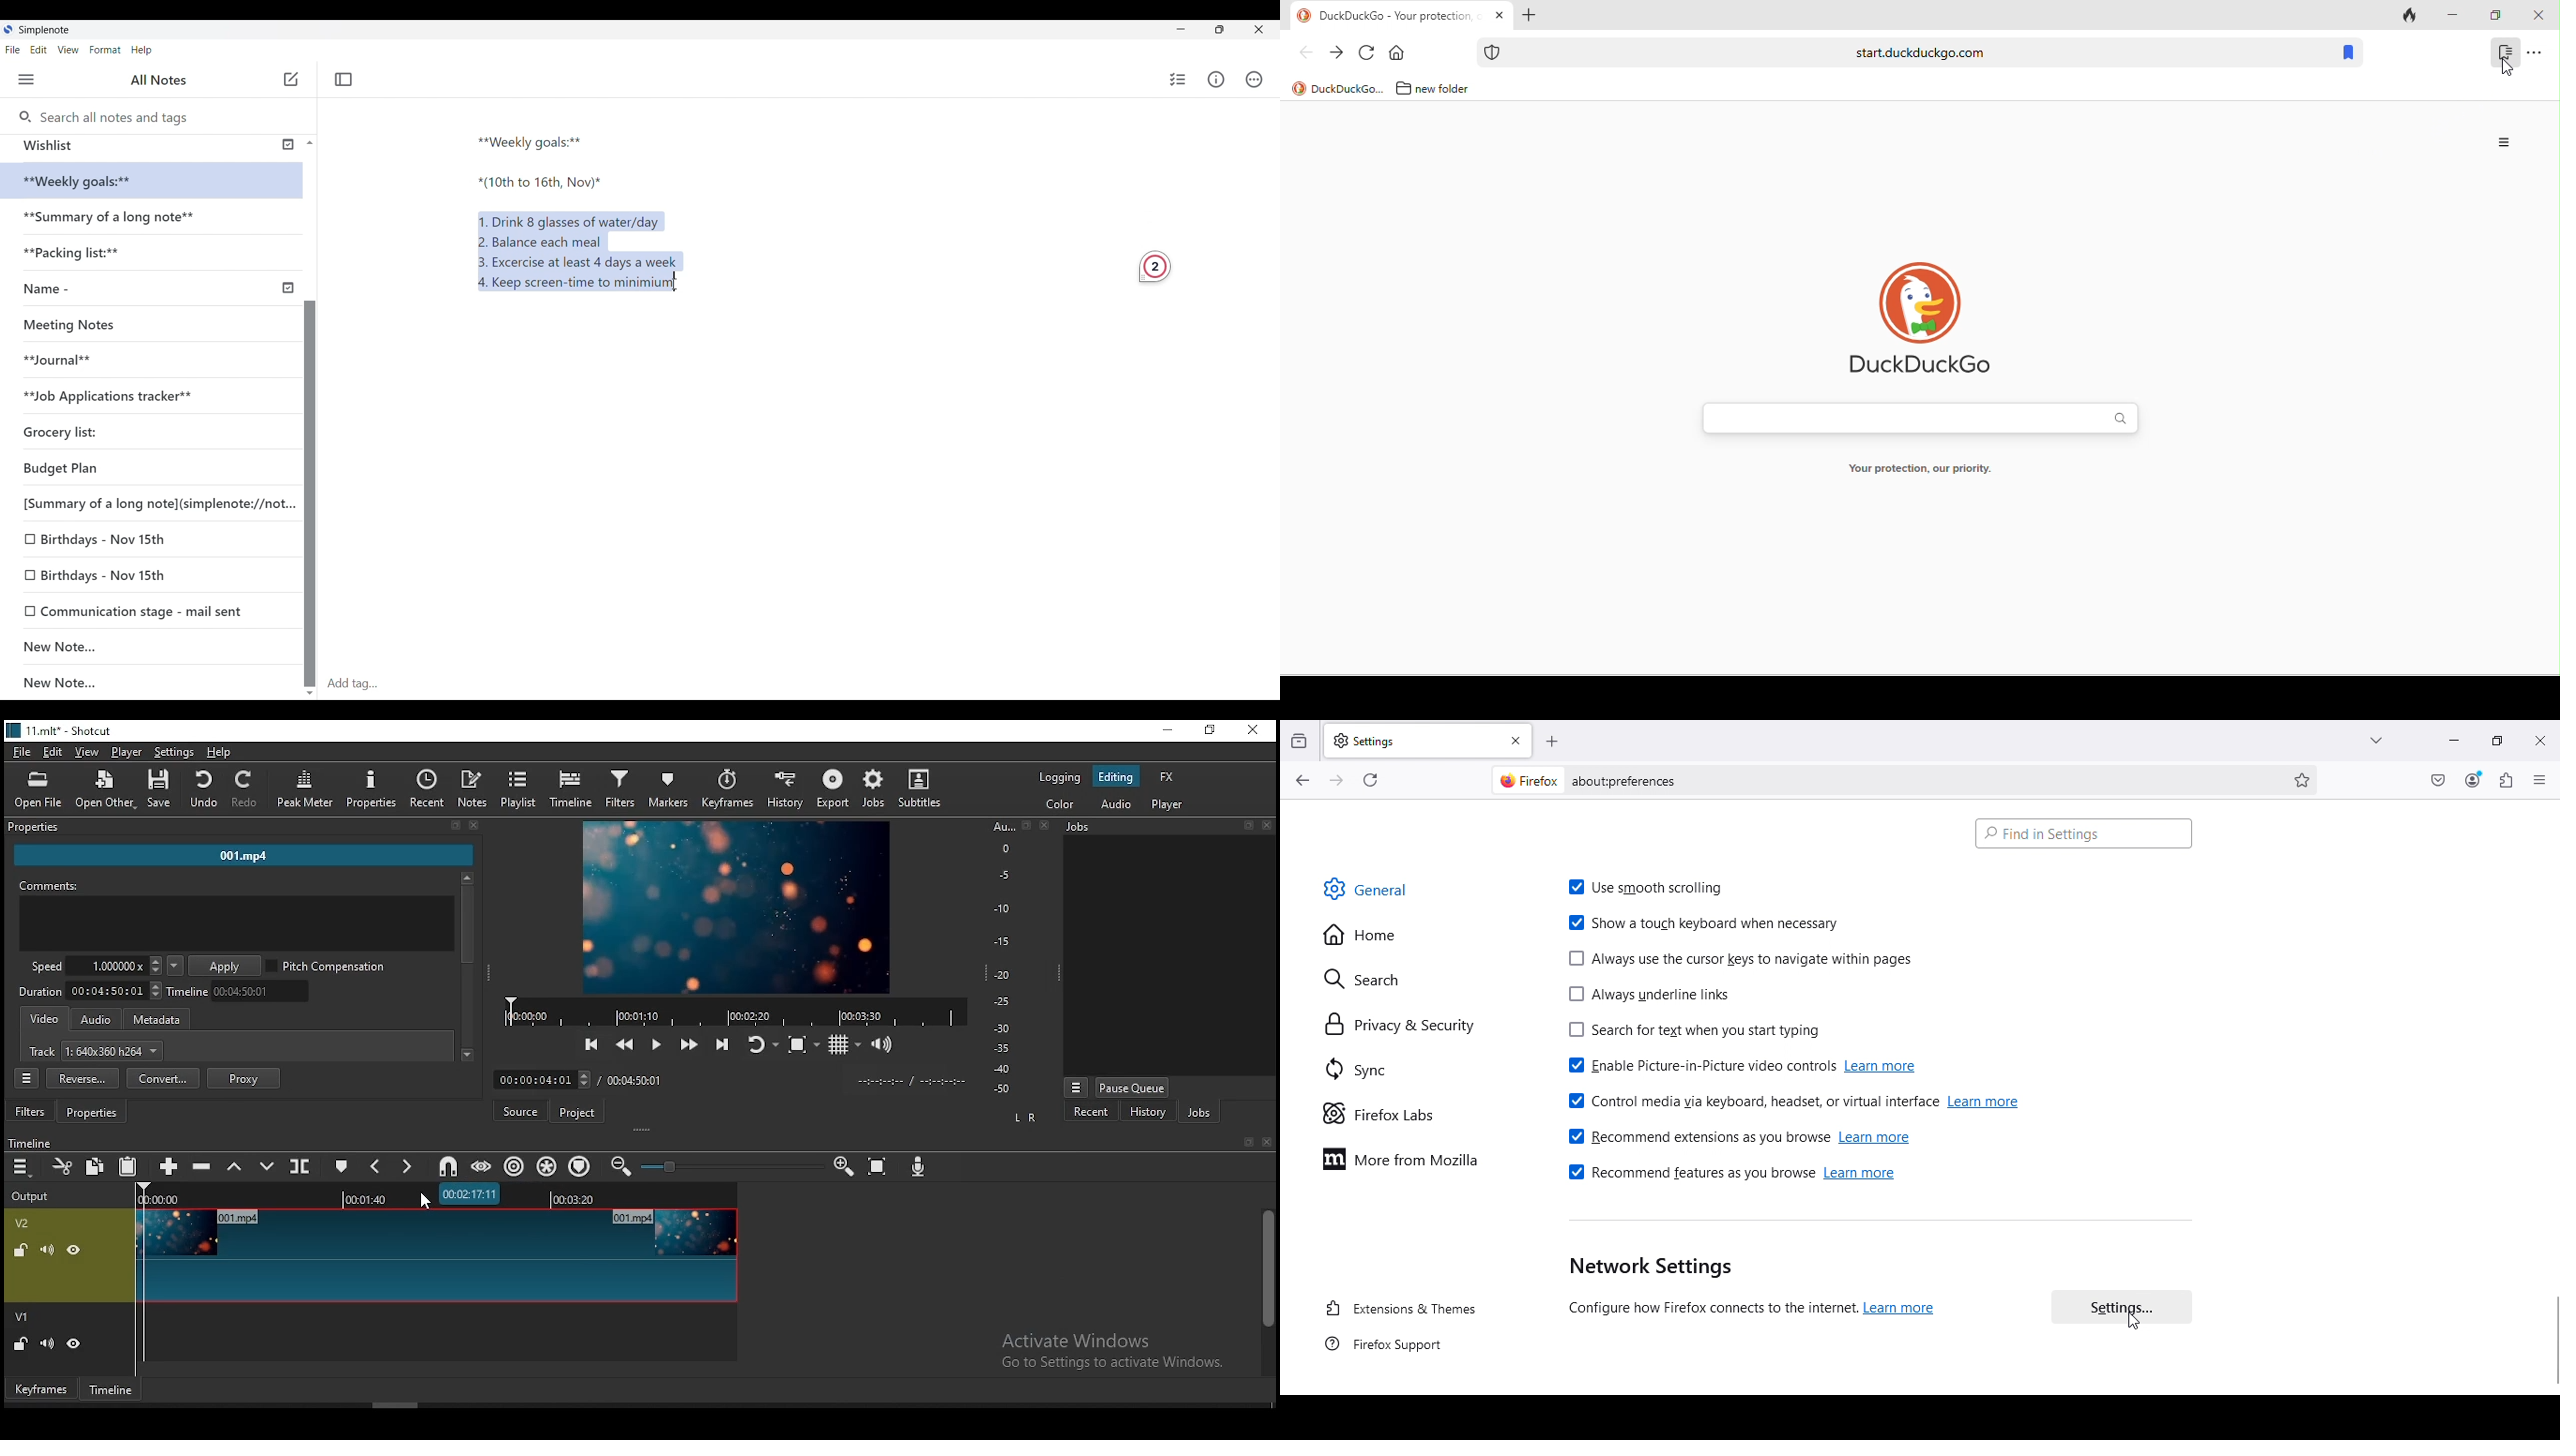 The height and width of the screenshot is (1456, 2576). What do you see at coordinates (467, 969) in the screenshot?
I see `SCROLLBAR` at bounding box center [467, 969].